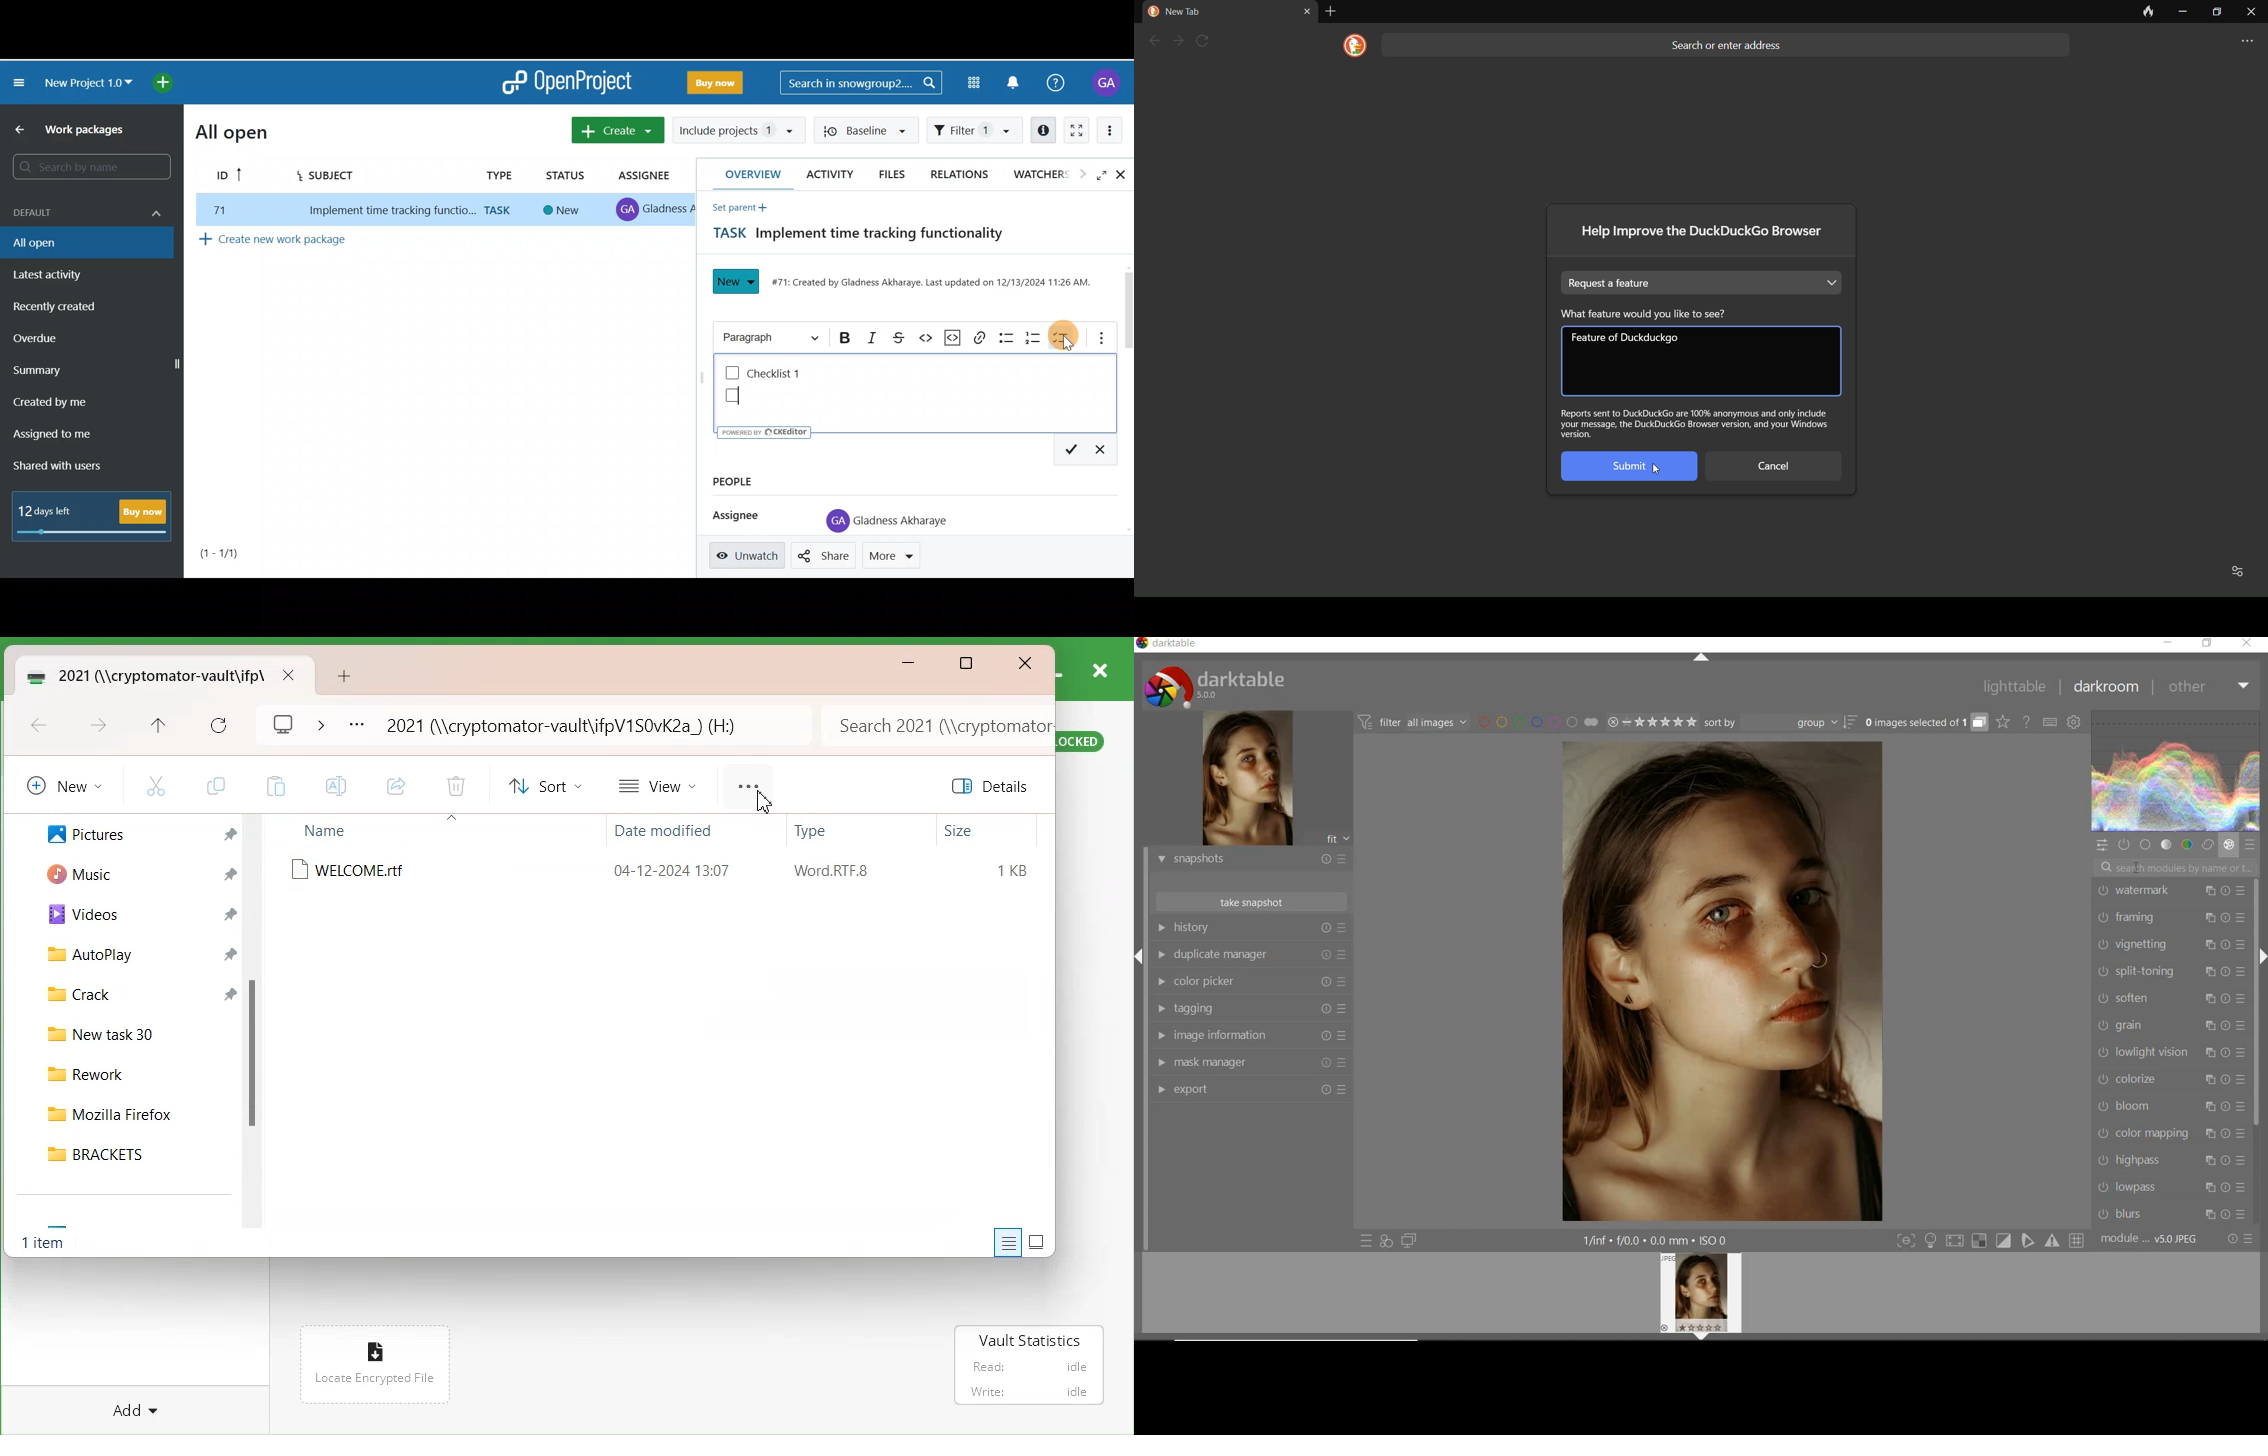 This screenshot has height=1456, width=2268. Describe the element at coordinates (2182, 12) in the screenshot. I see `minimize` at that location.